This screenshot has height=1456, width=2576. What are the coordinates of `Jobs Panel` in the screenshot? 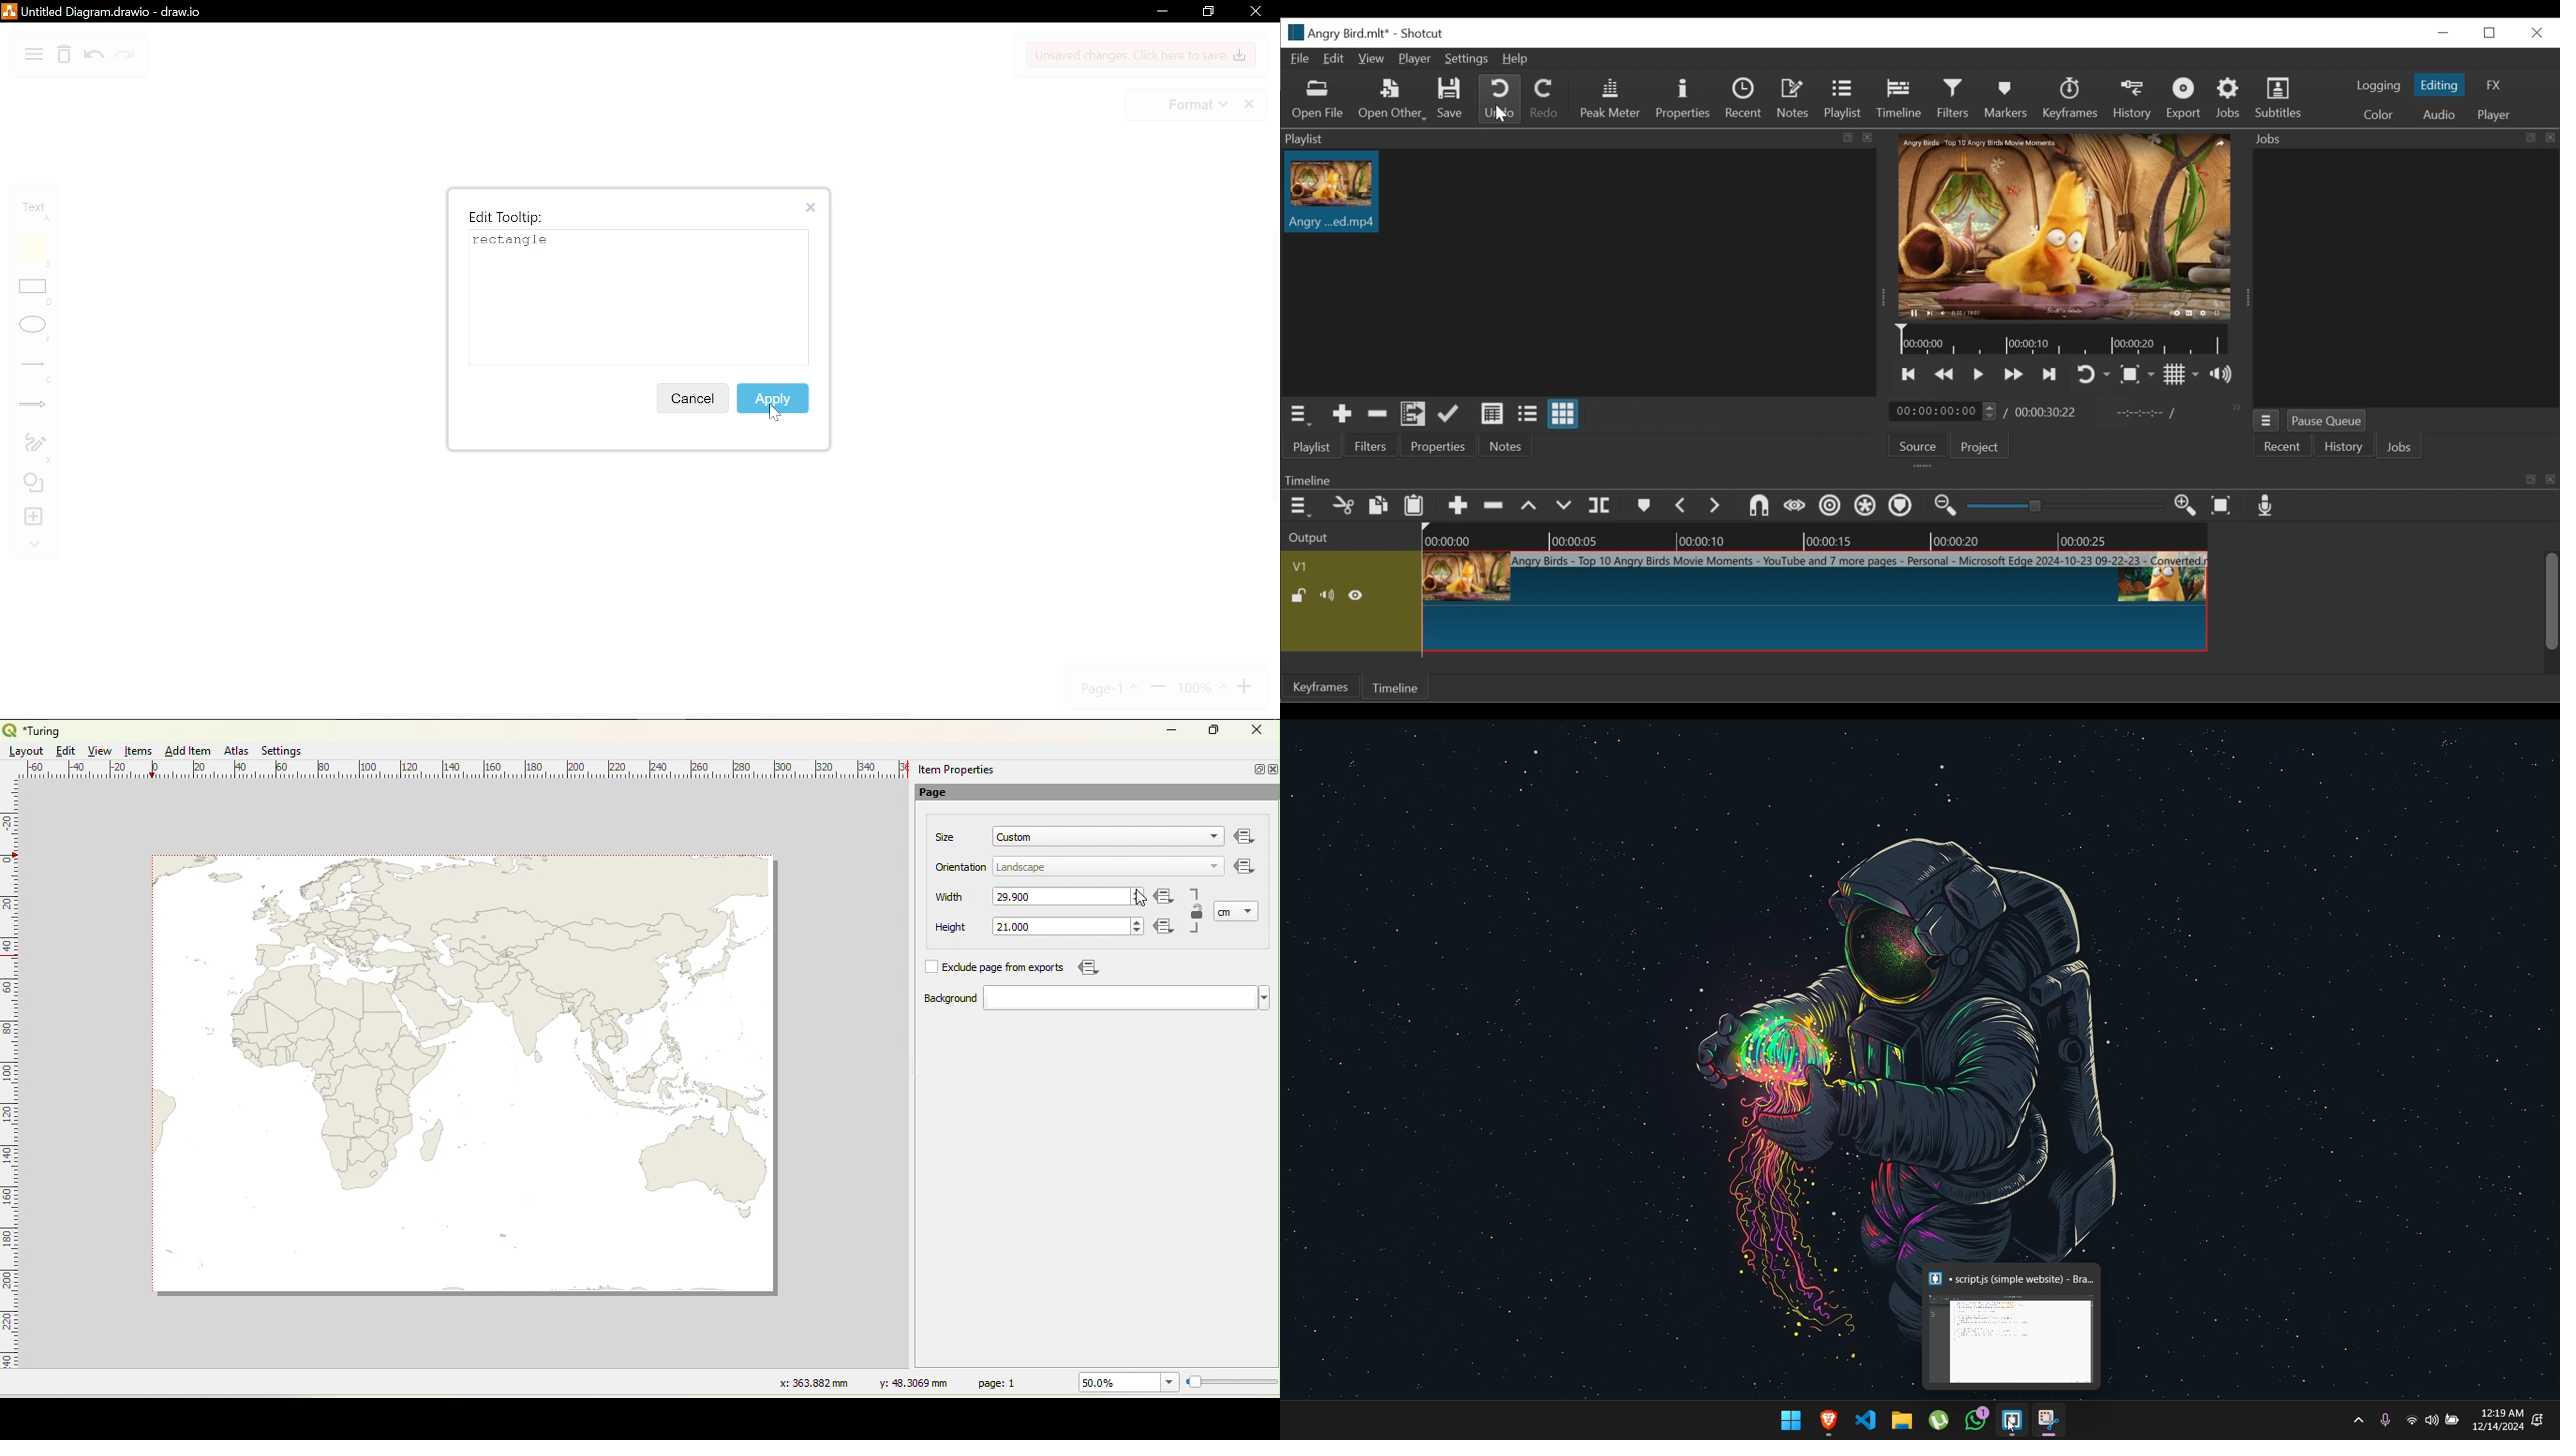 It's located at (2405, 139).